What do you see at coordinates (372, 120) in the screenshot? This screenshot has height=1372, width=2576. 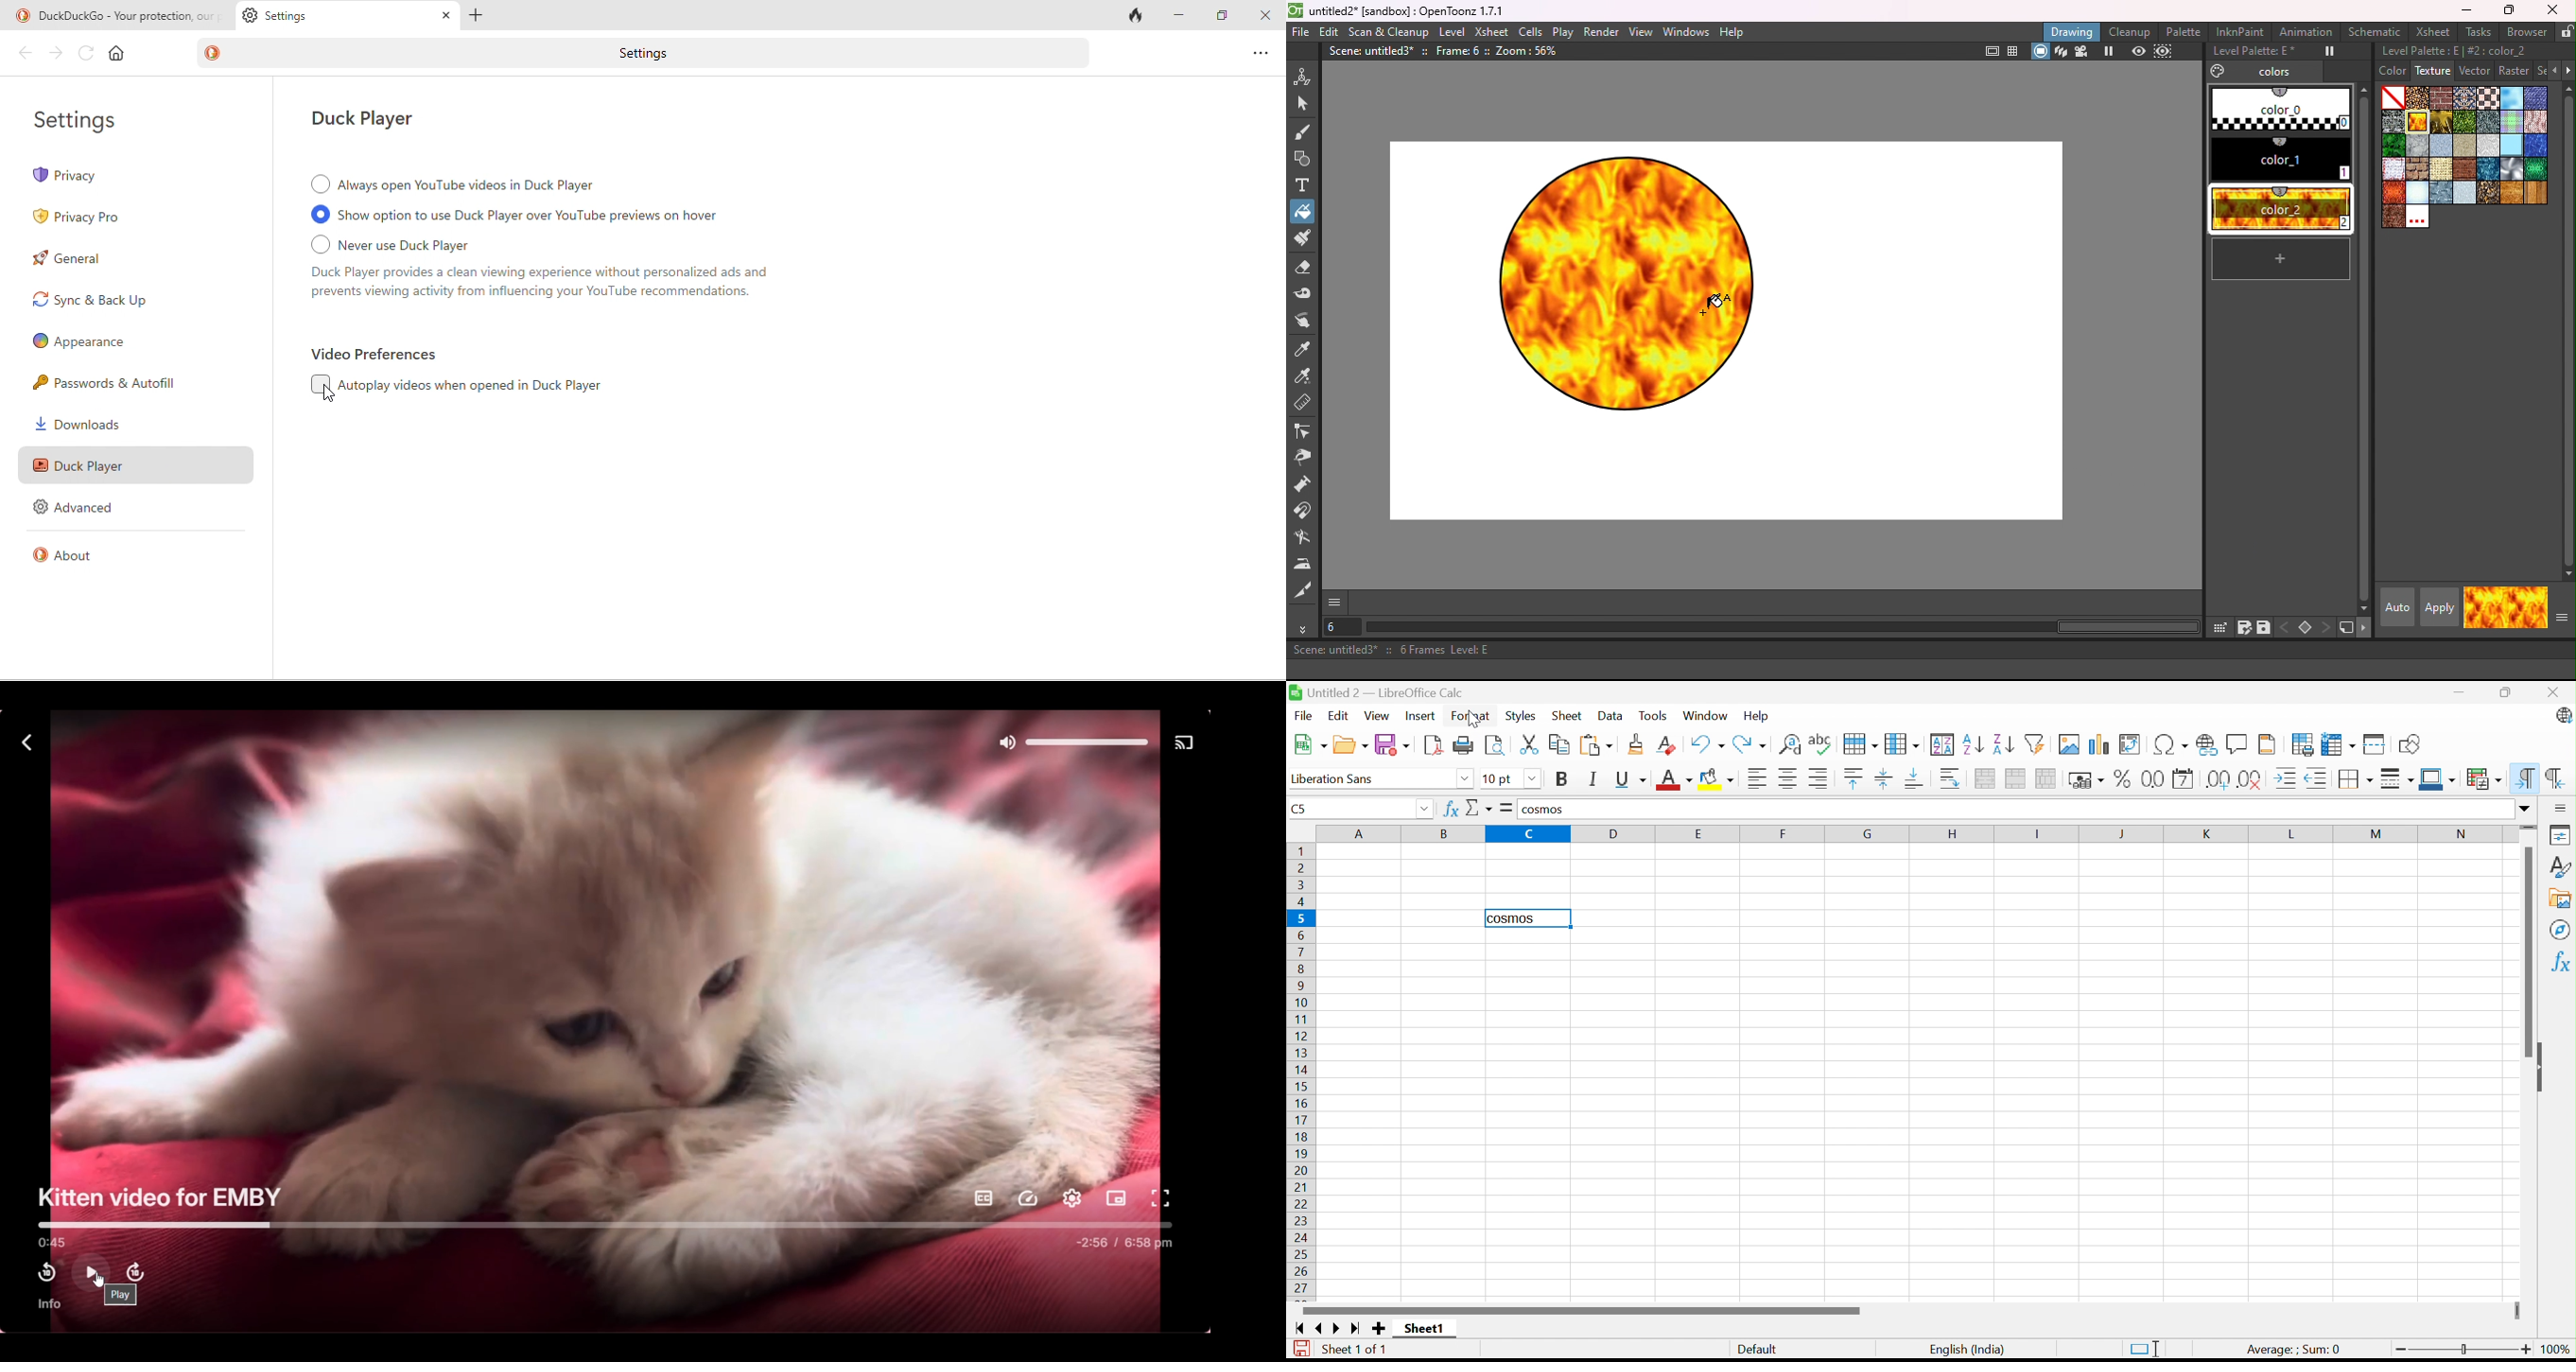 I see `duck player` at bounding box center [372, 120].